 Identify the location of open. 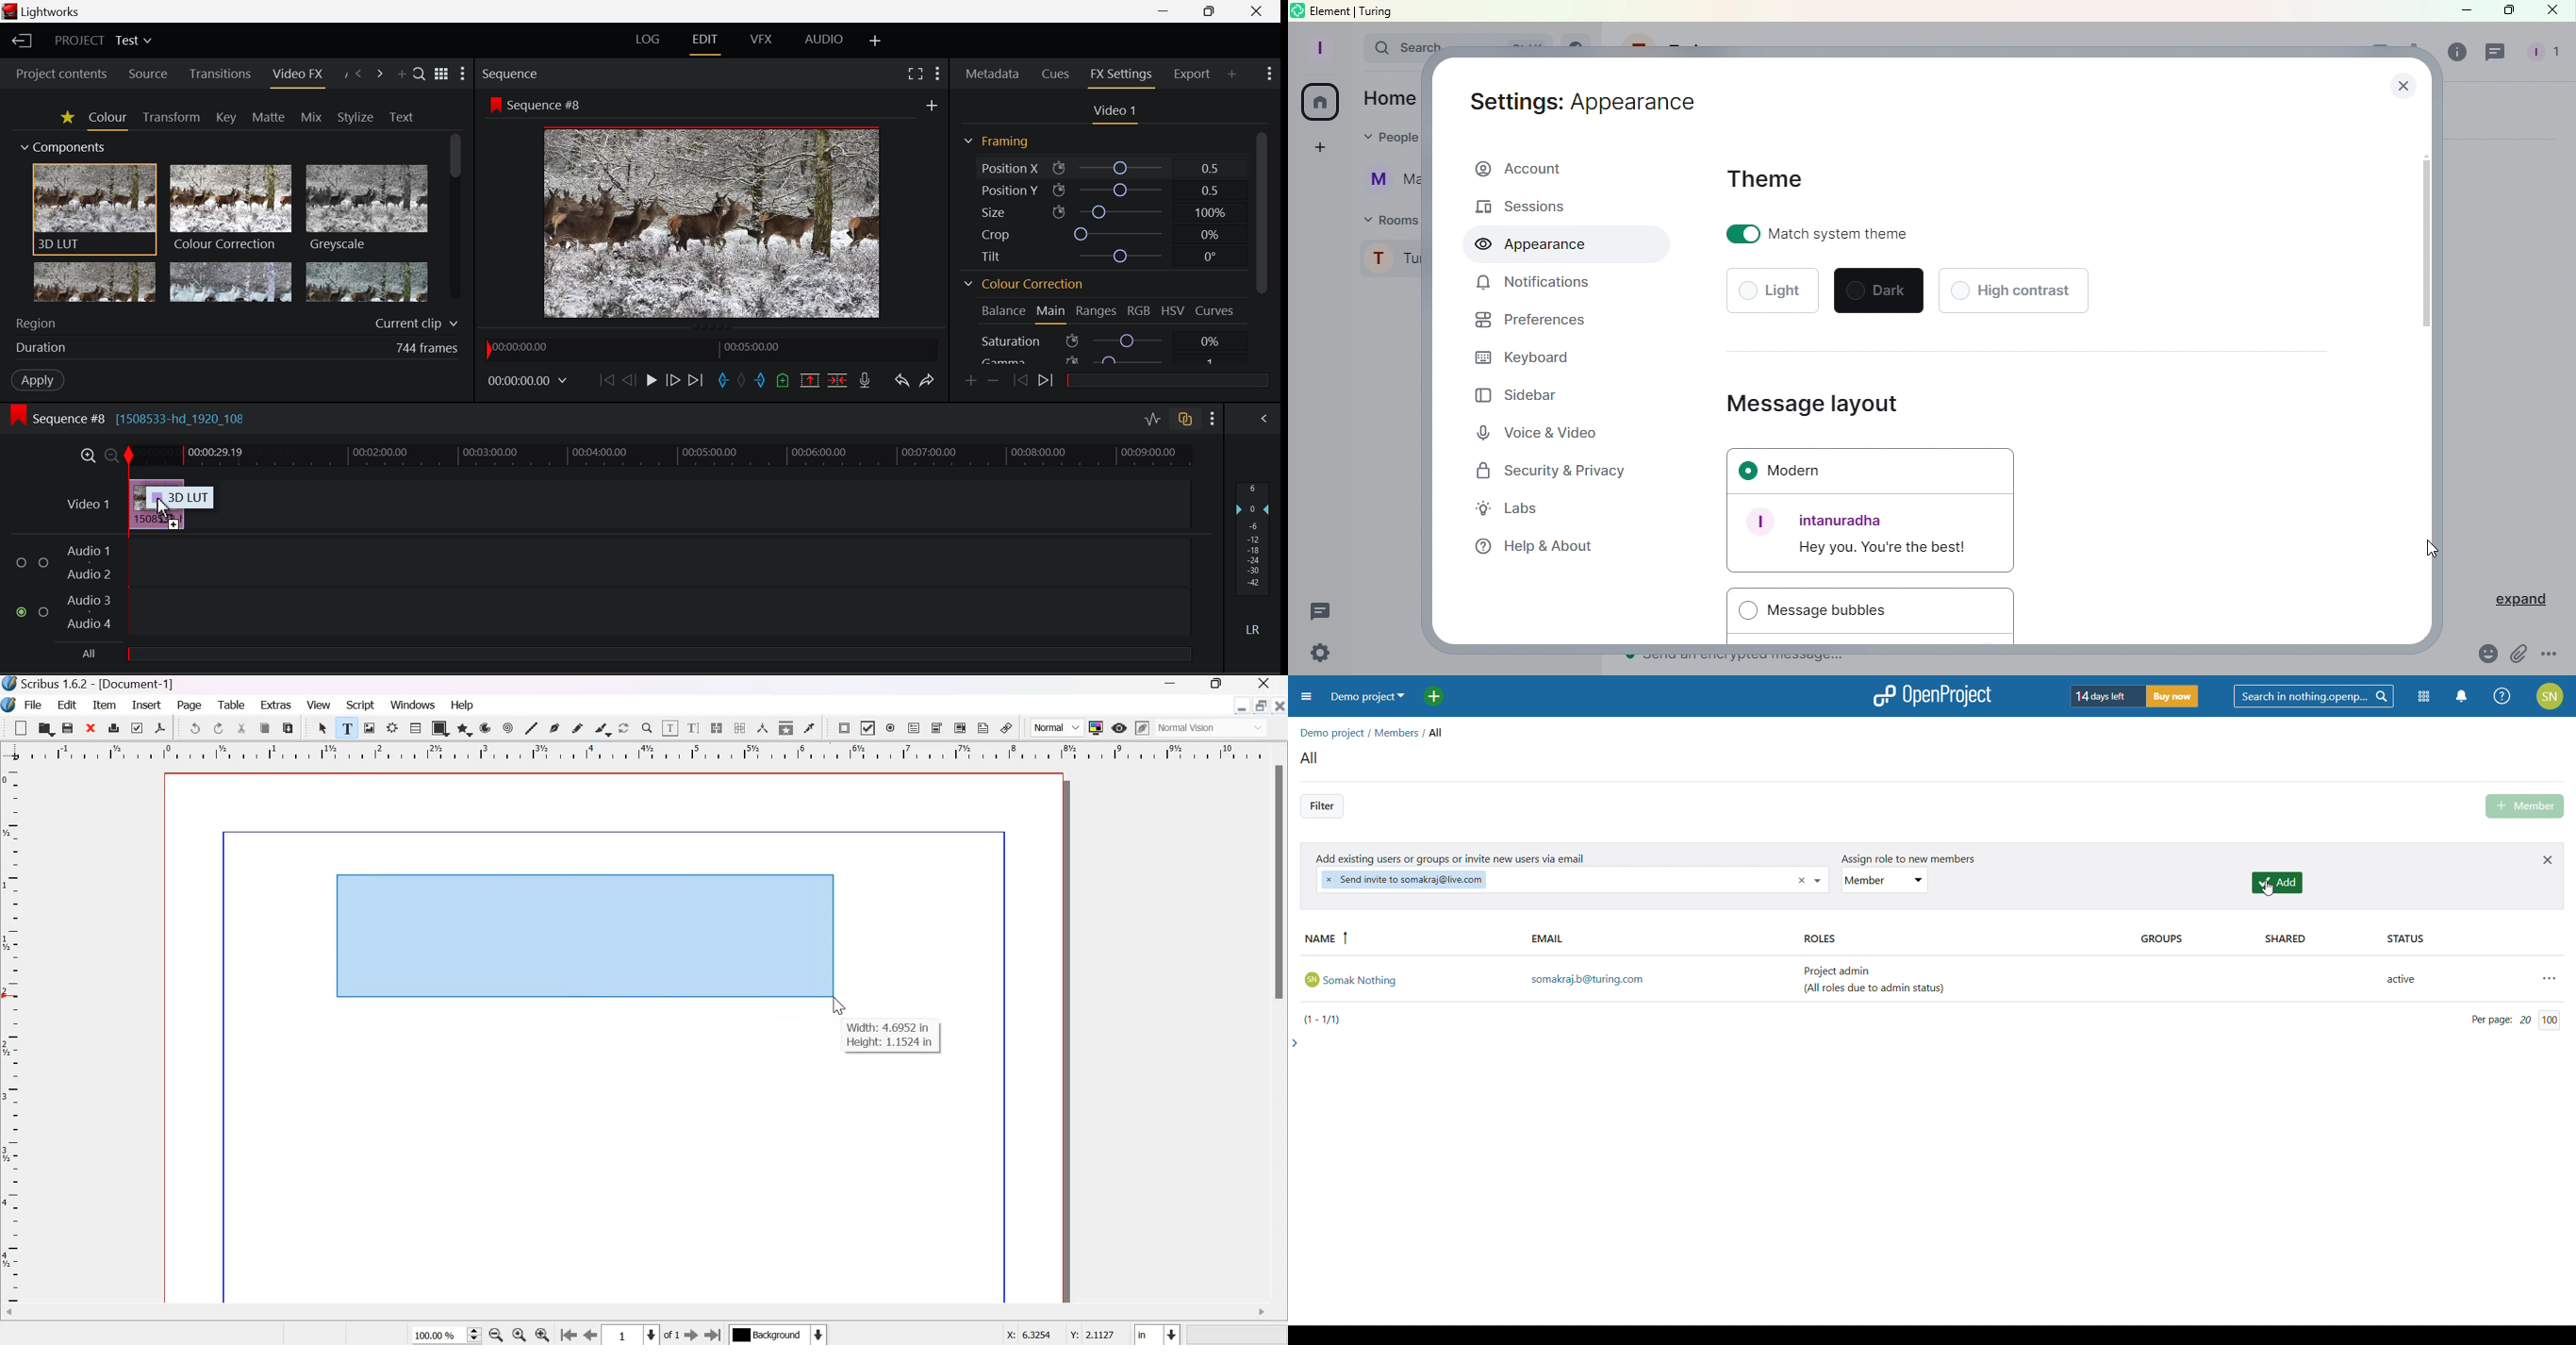
(45, 728).